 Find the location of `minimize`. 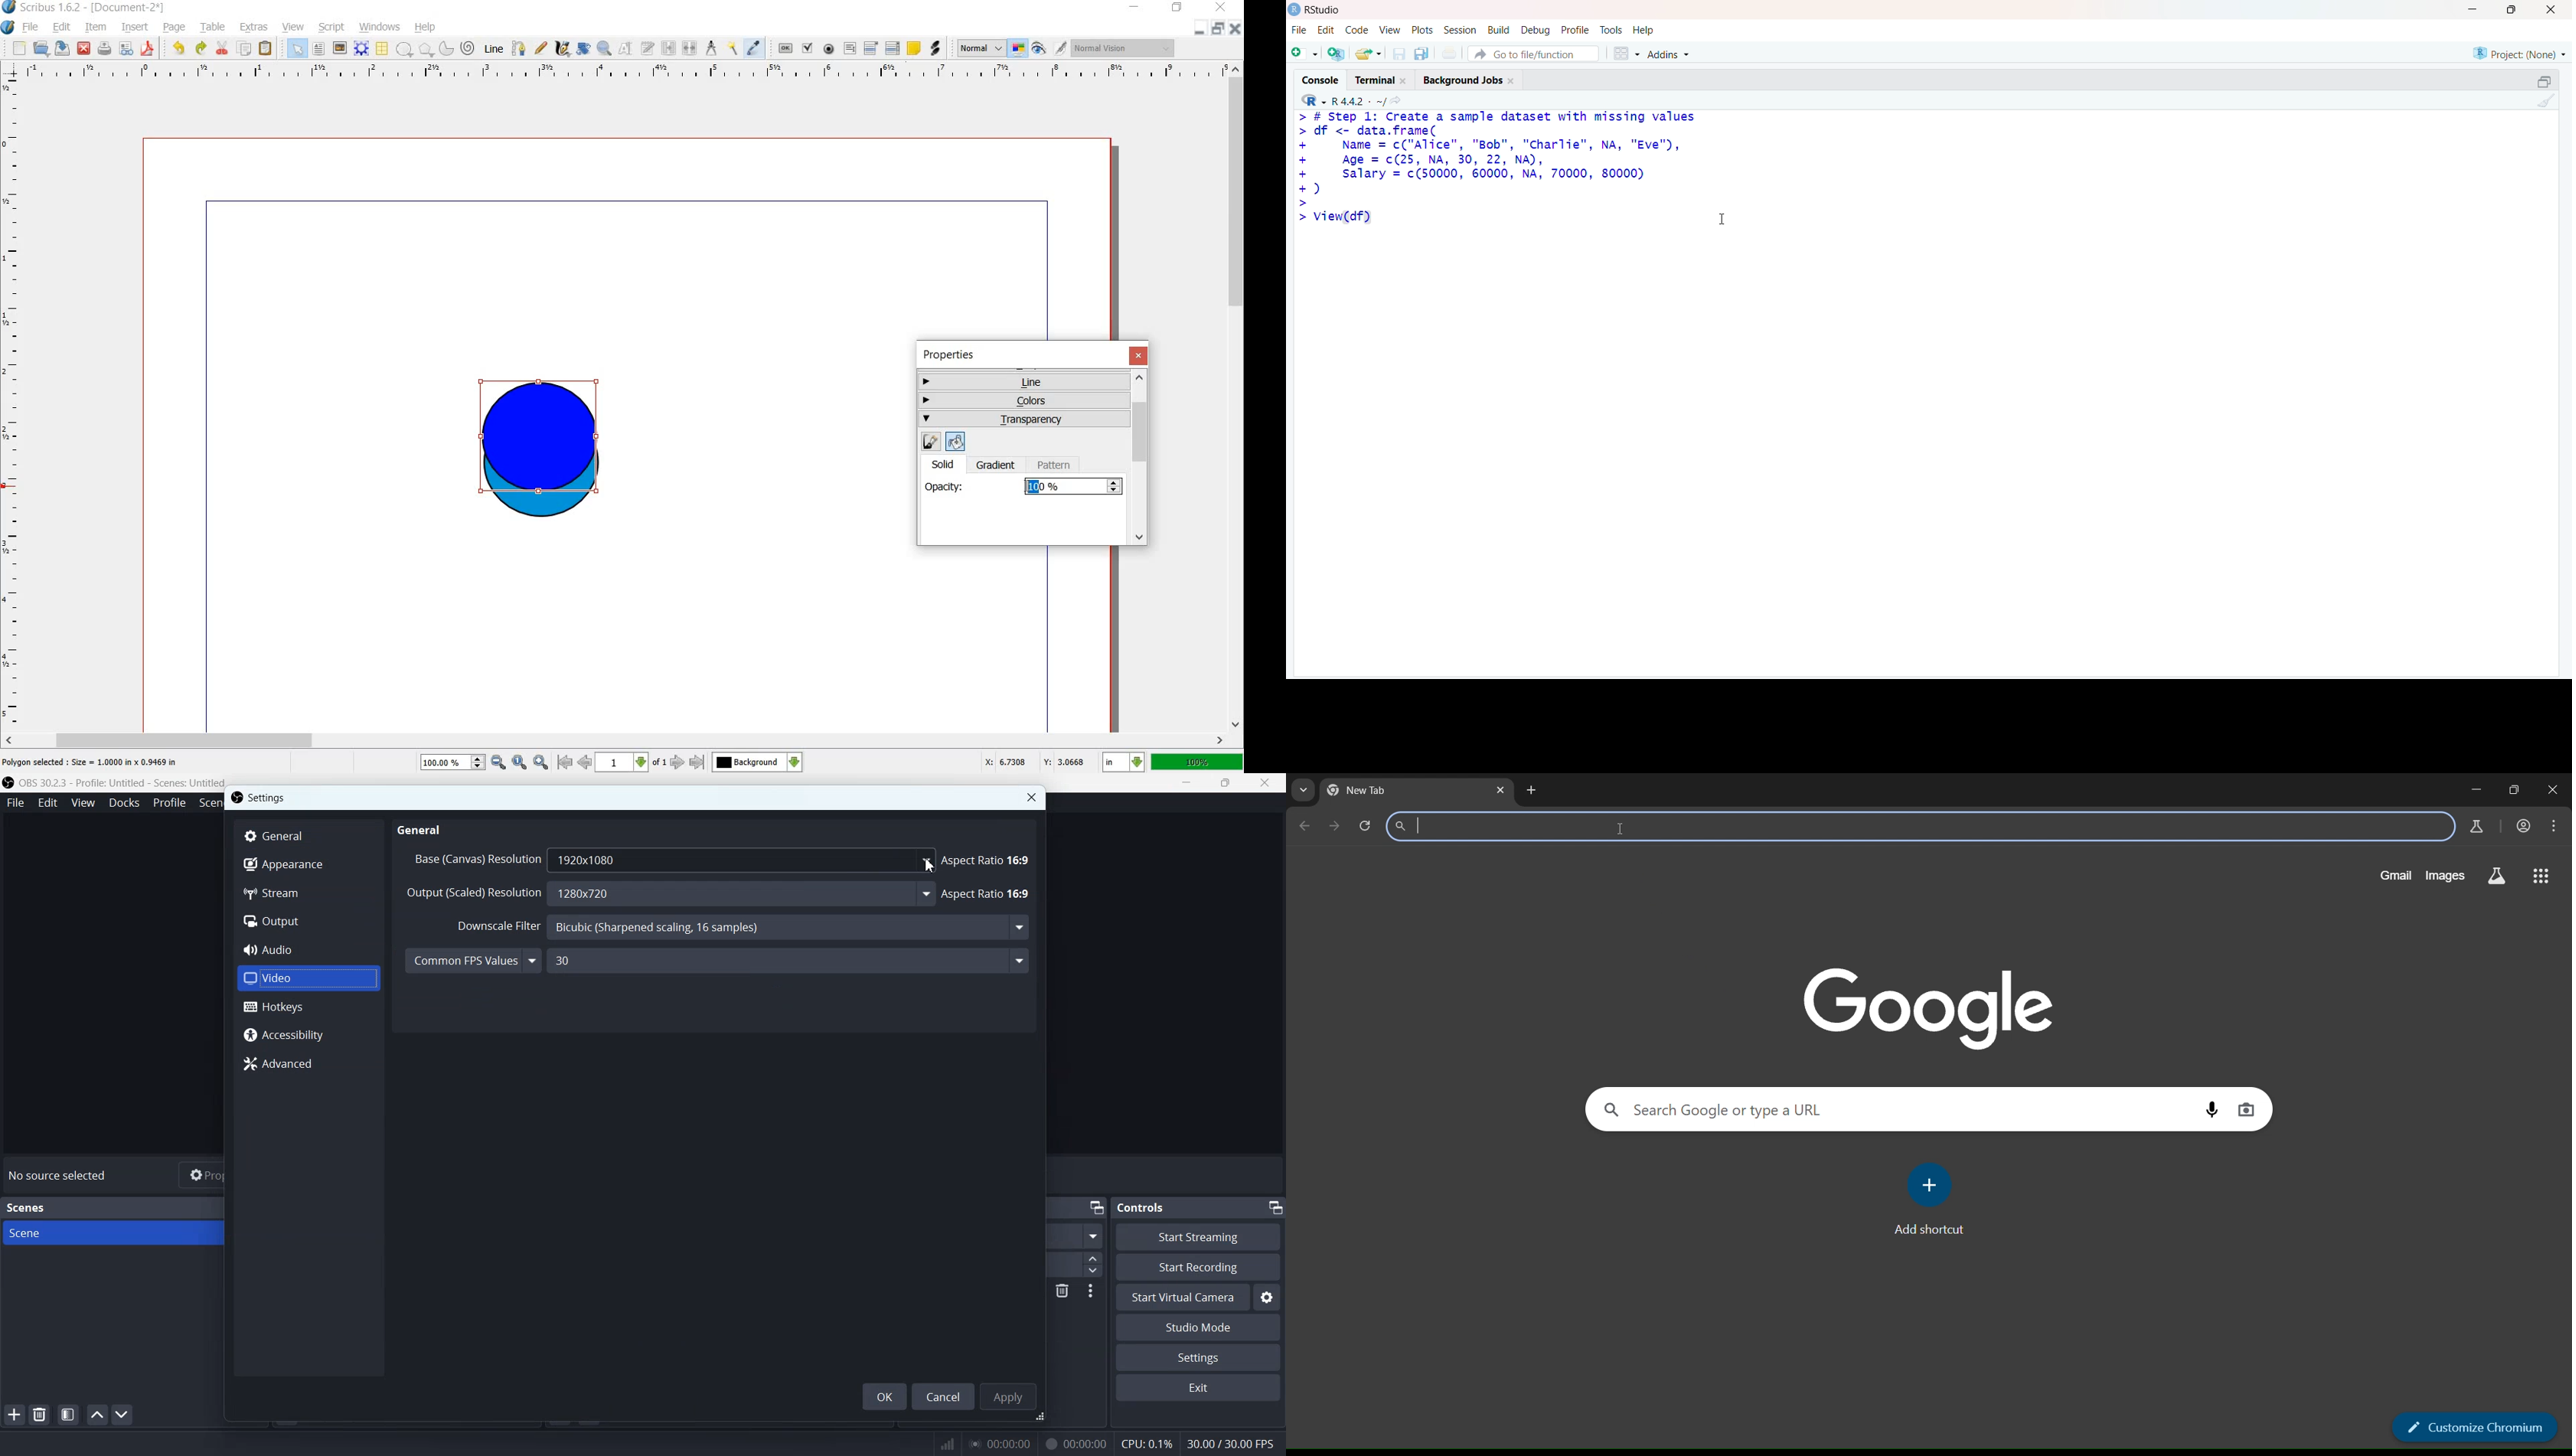

minimize is located at coordinates (2470, 790).